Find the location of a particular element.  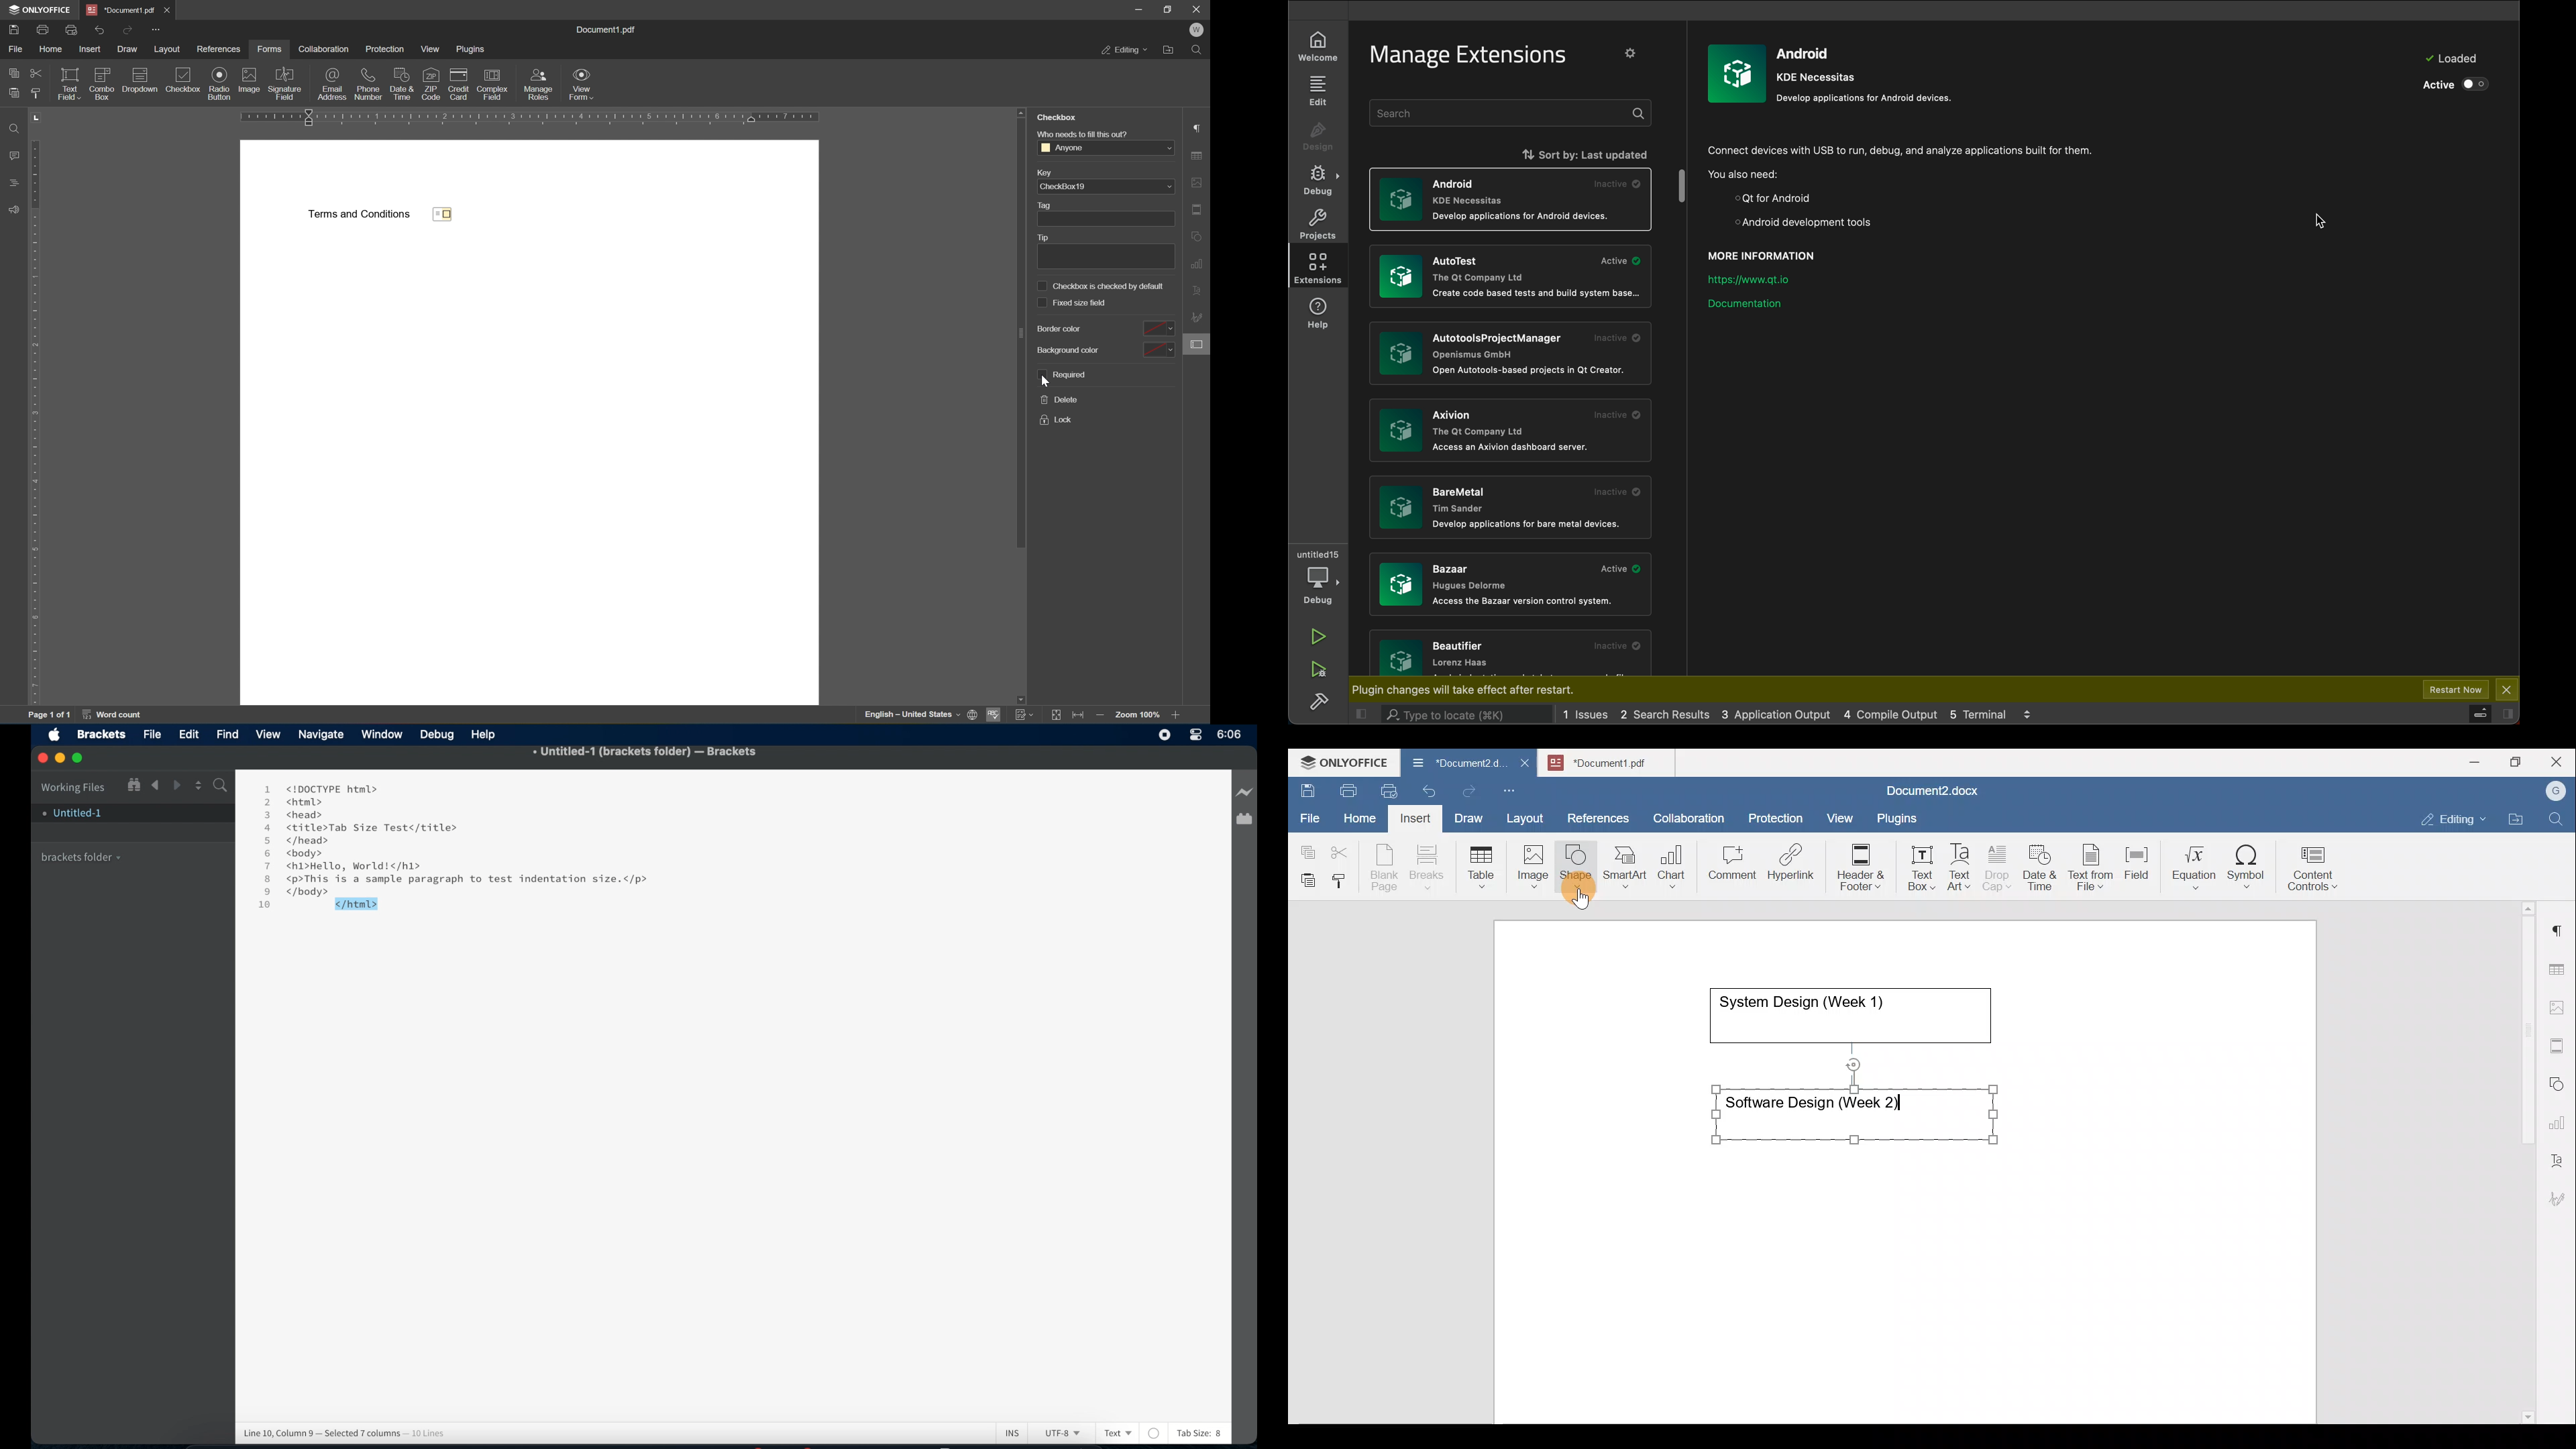

redo is located at coordinates (127, 31).